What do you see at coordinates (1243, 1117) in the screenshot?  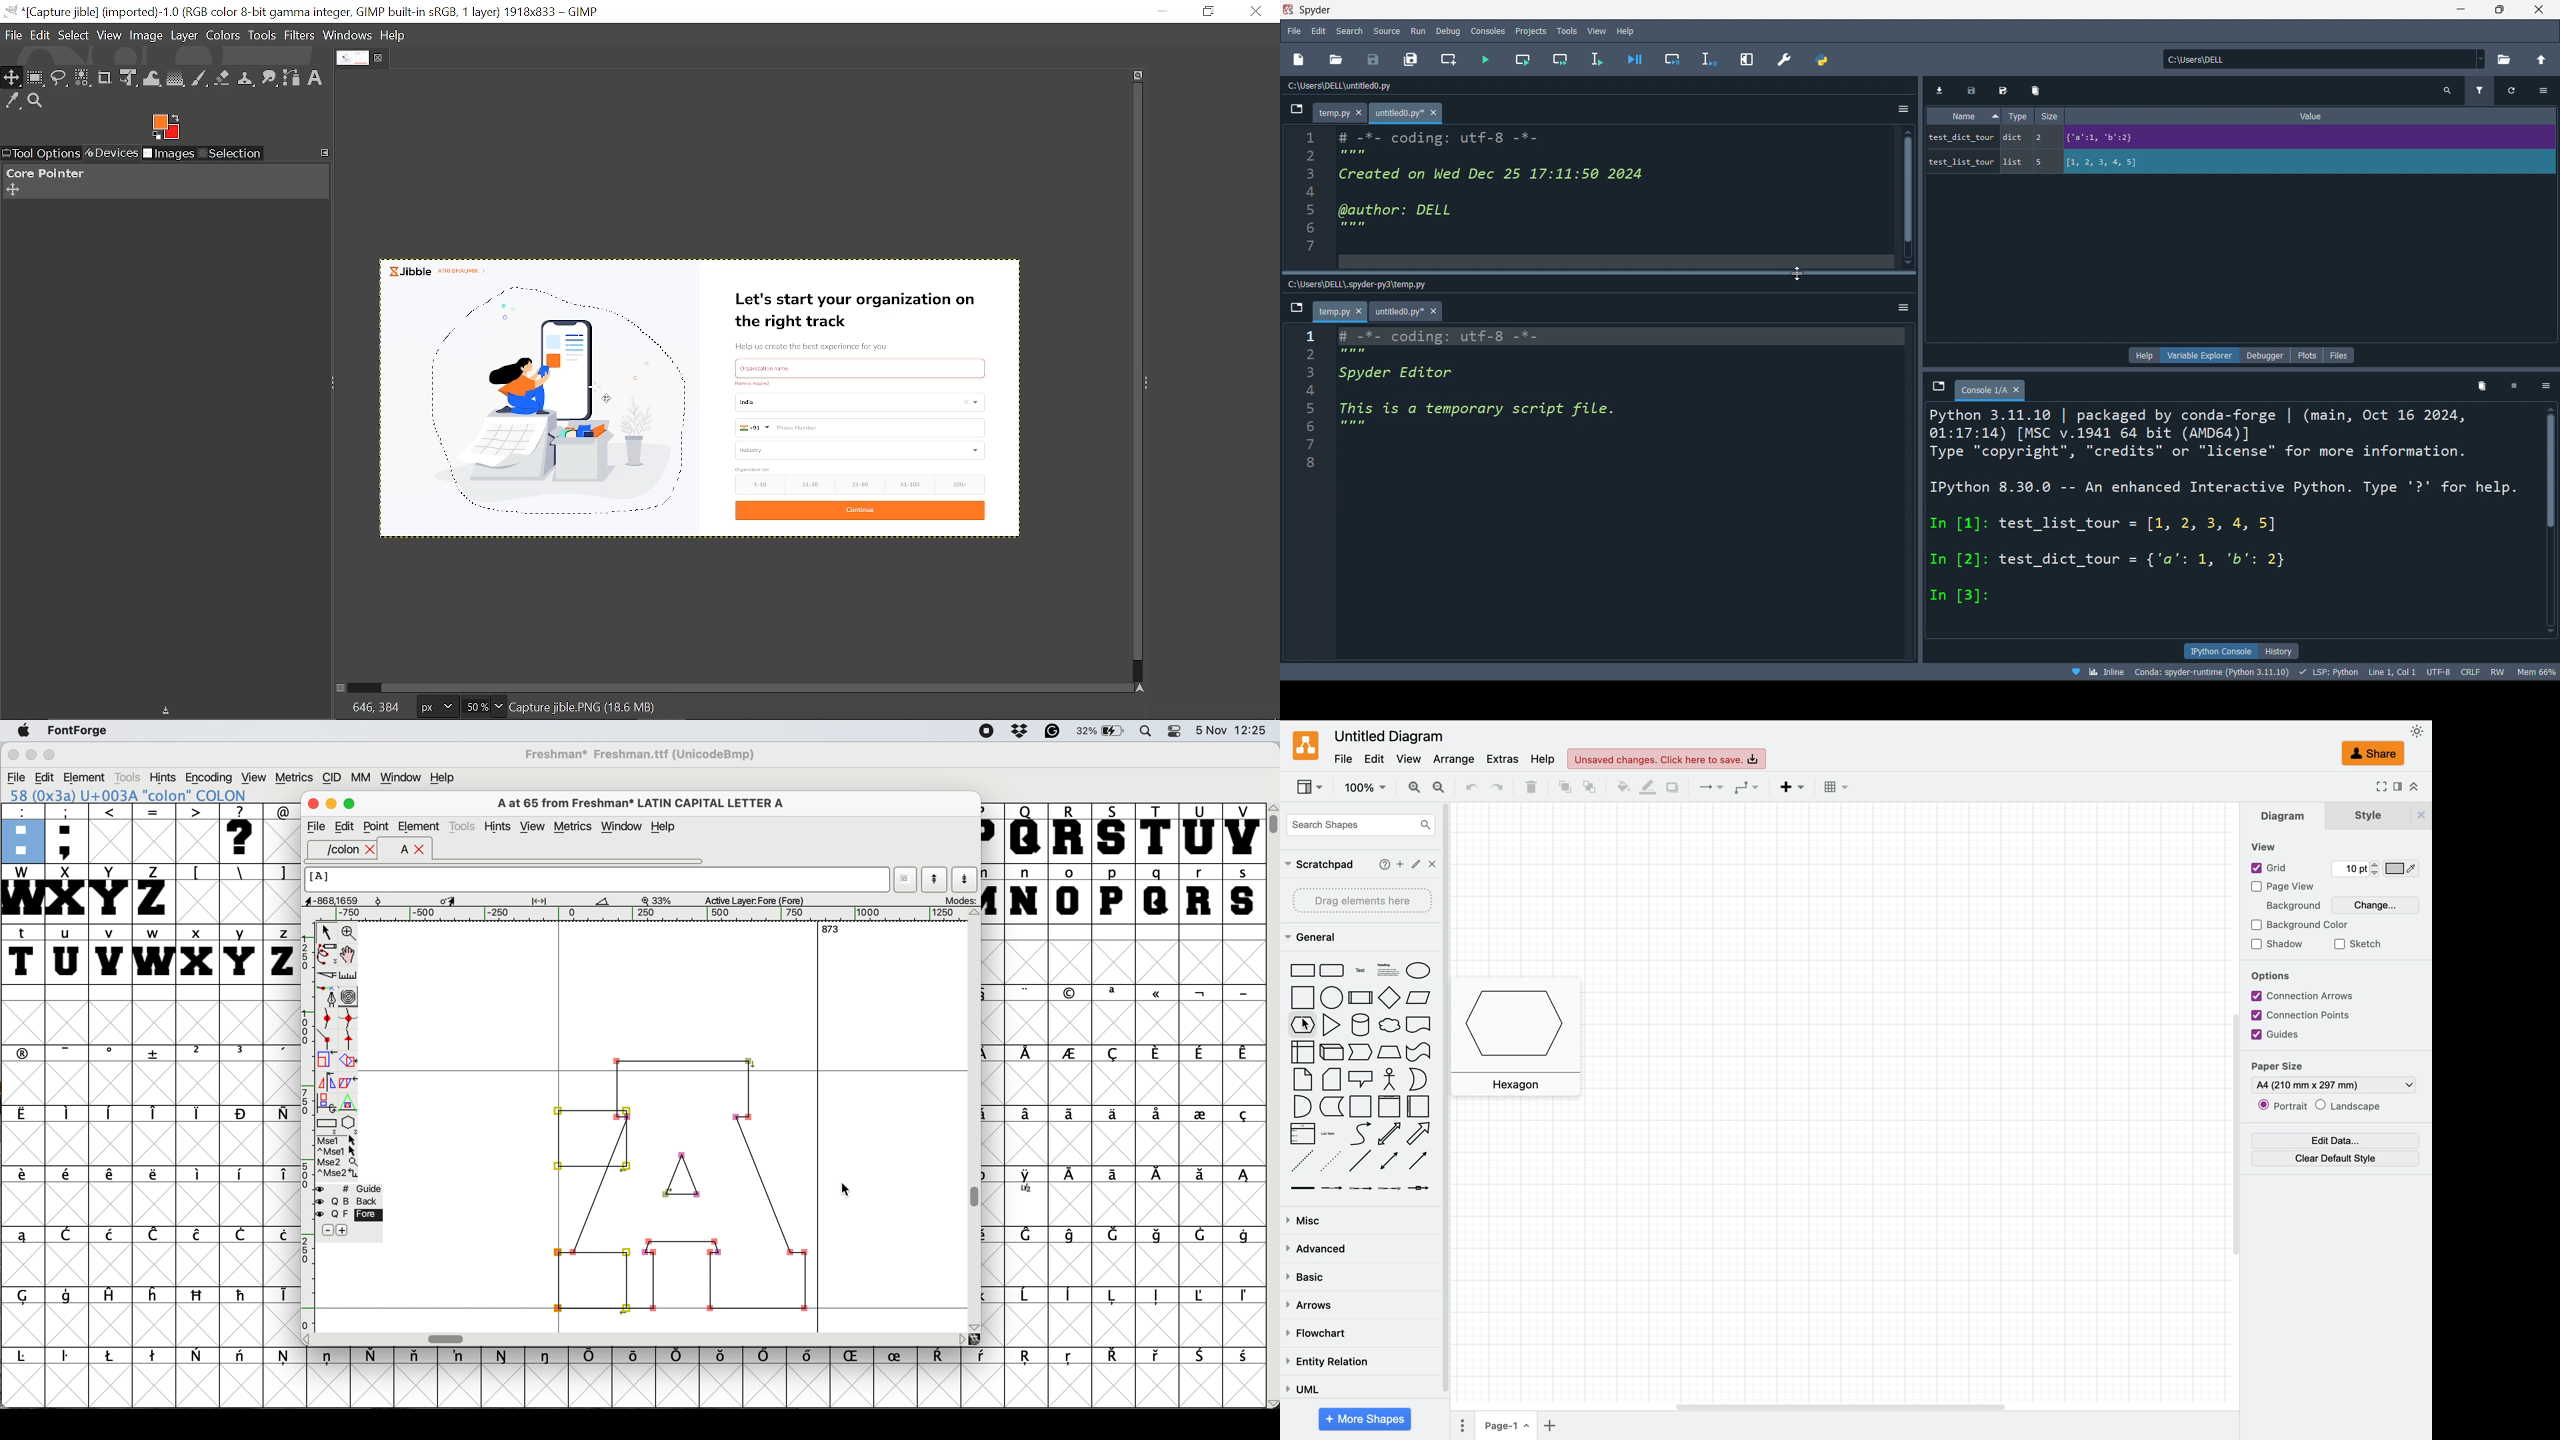 I see `symbol` at bounding box center [1243, 1117].